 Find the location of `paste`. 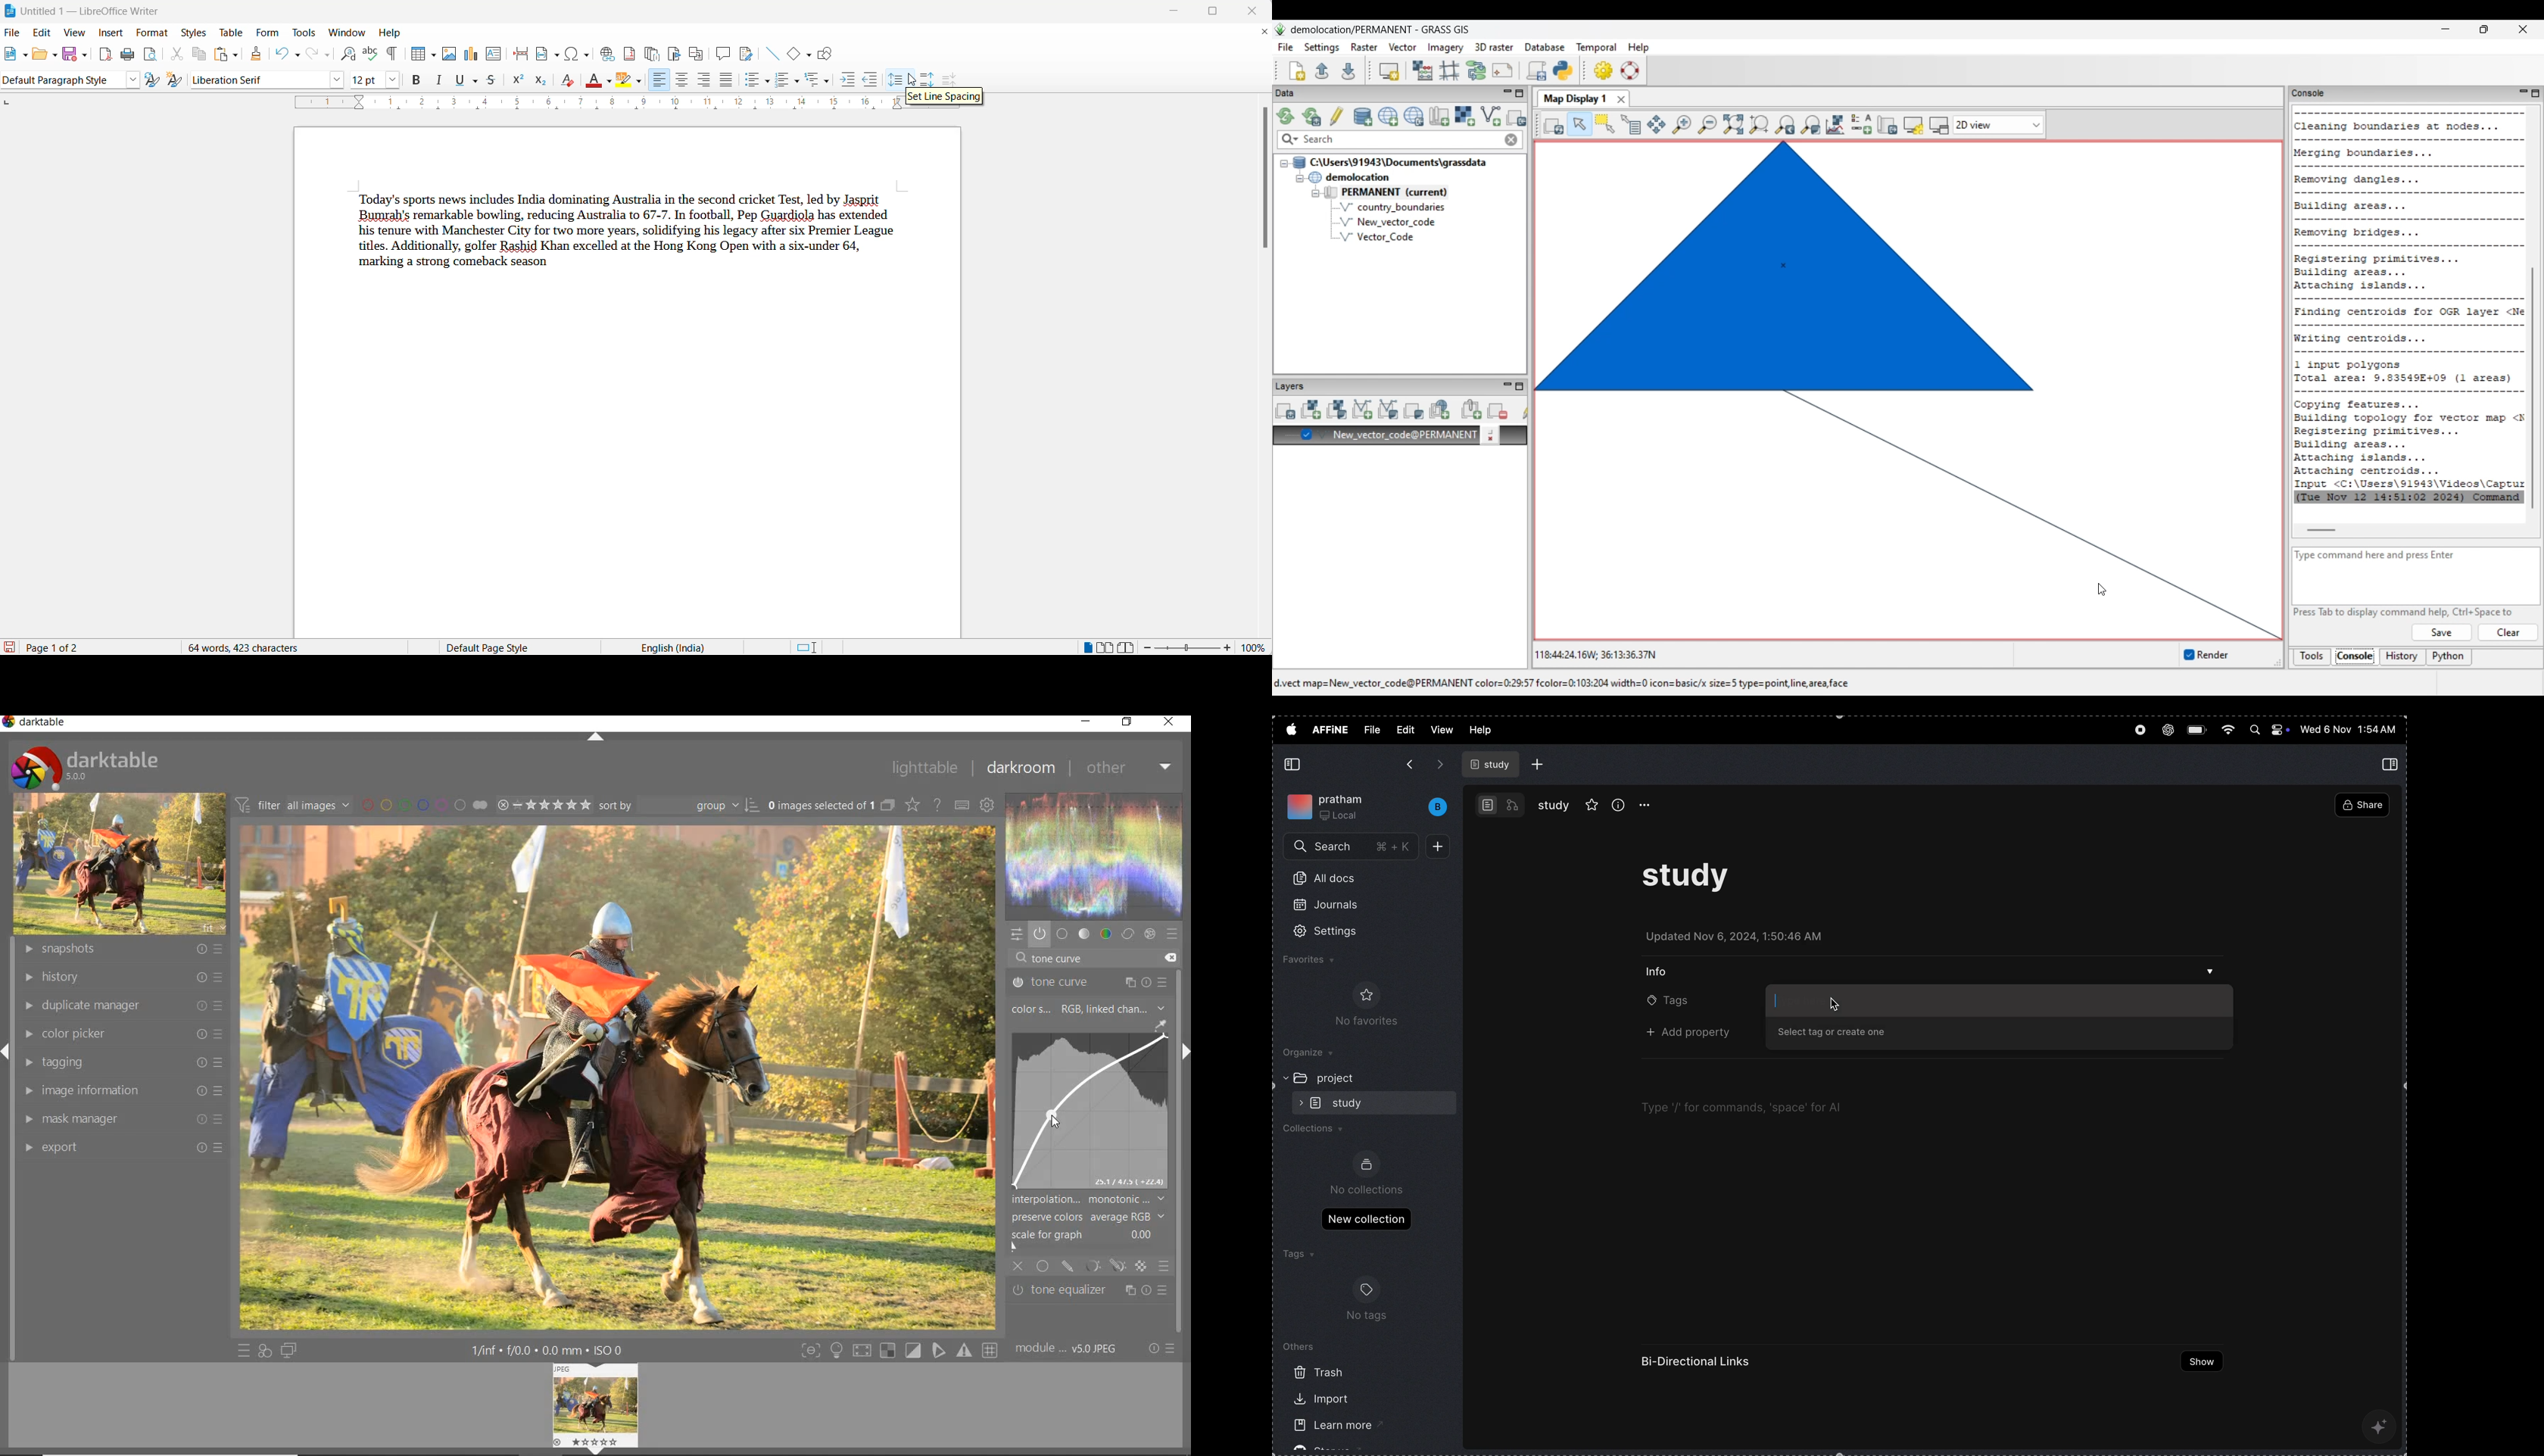

paste is located at coordinates (221, 54).